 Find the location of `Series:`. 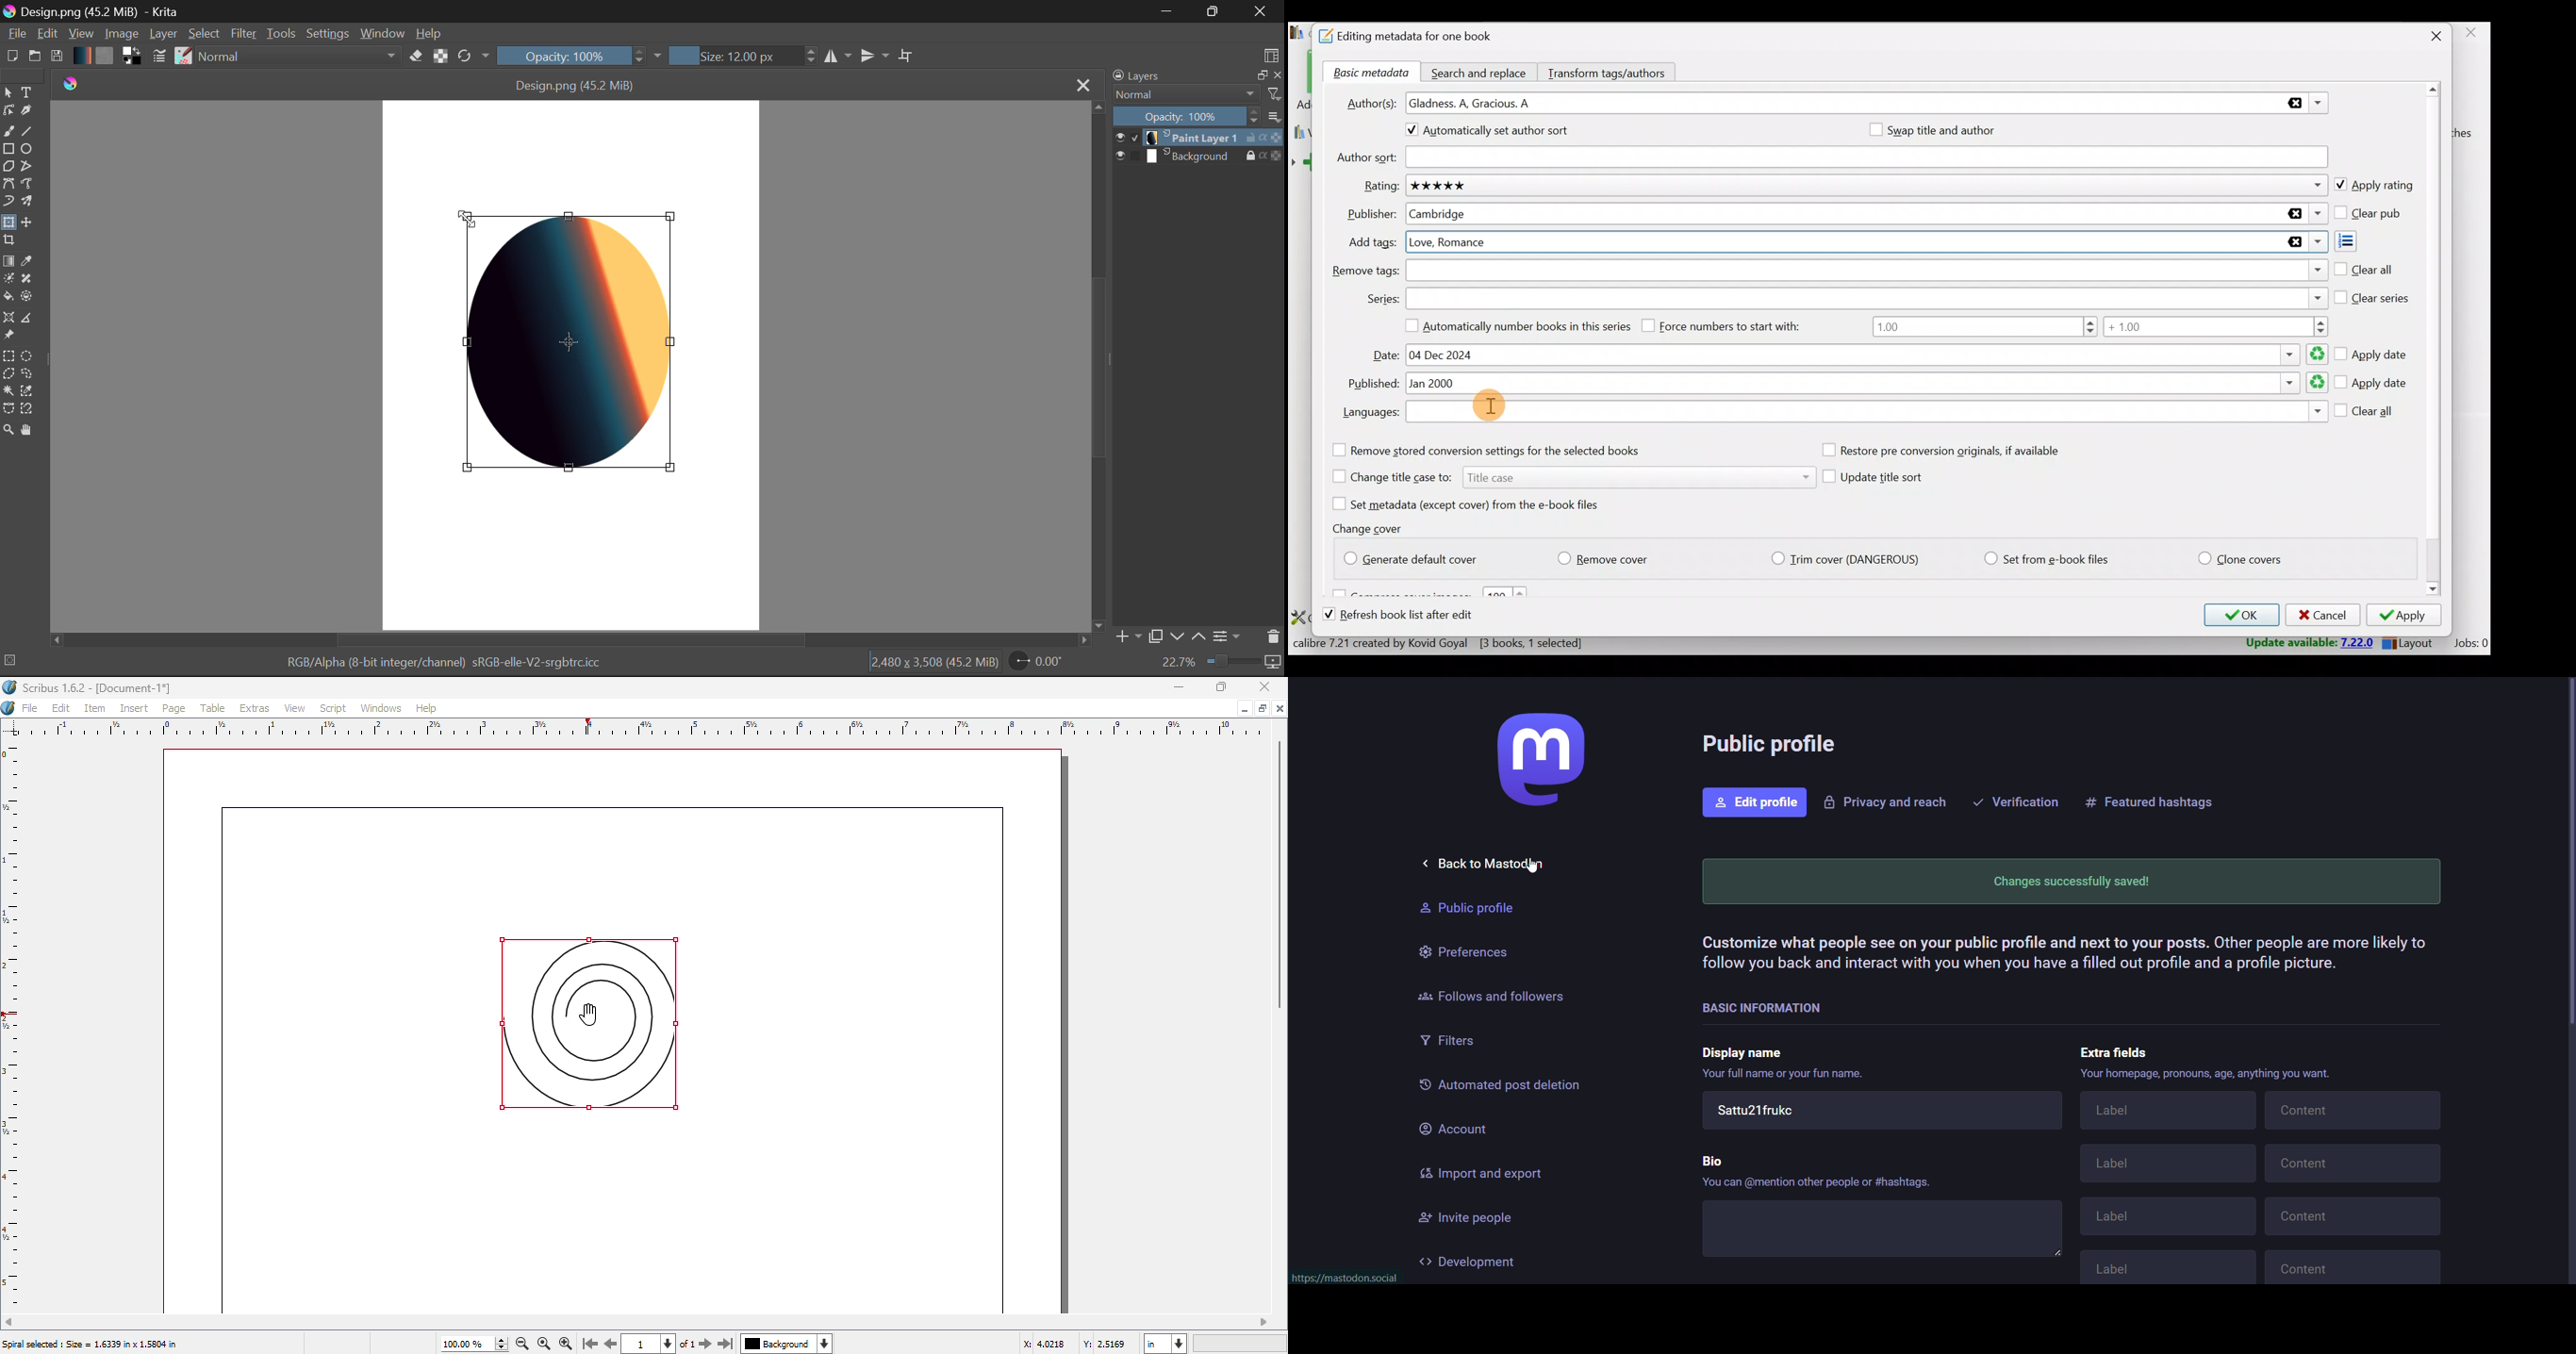

Series: is located at coordinates (1382, 299).